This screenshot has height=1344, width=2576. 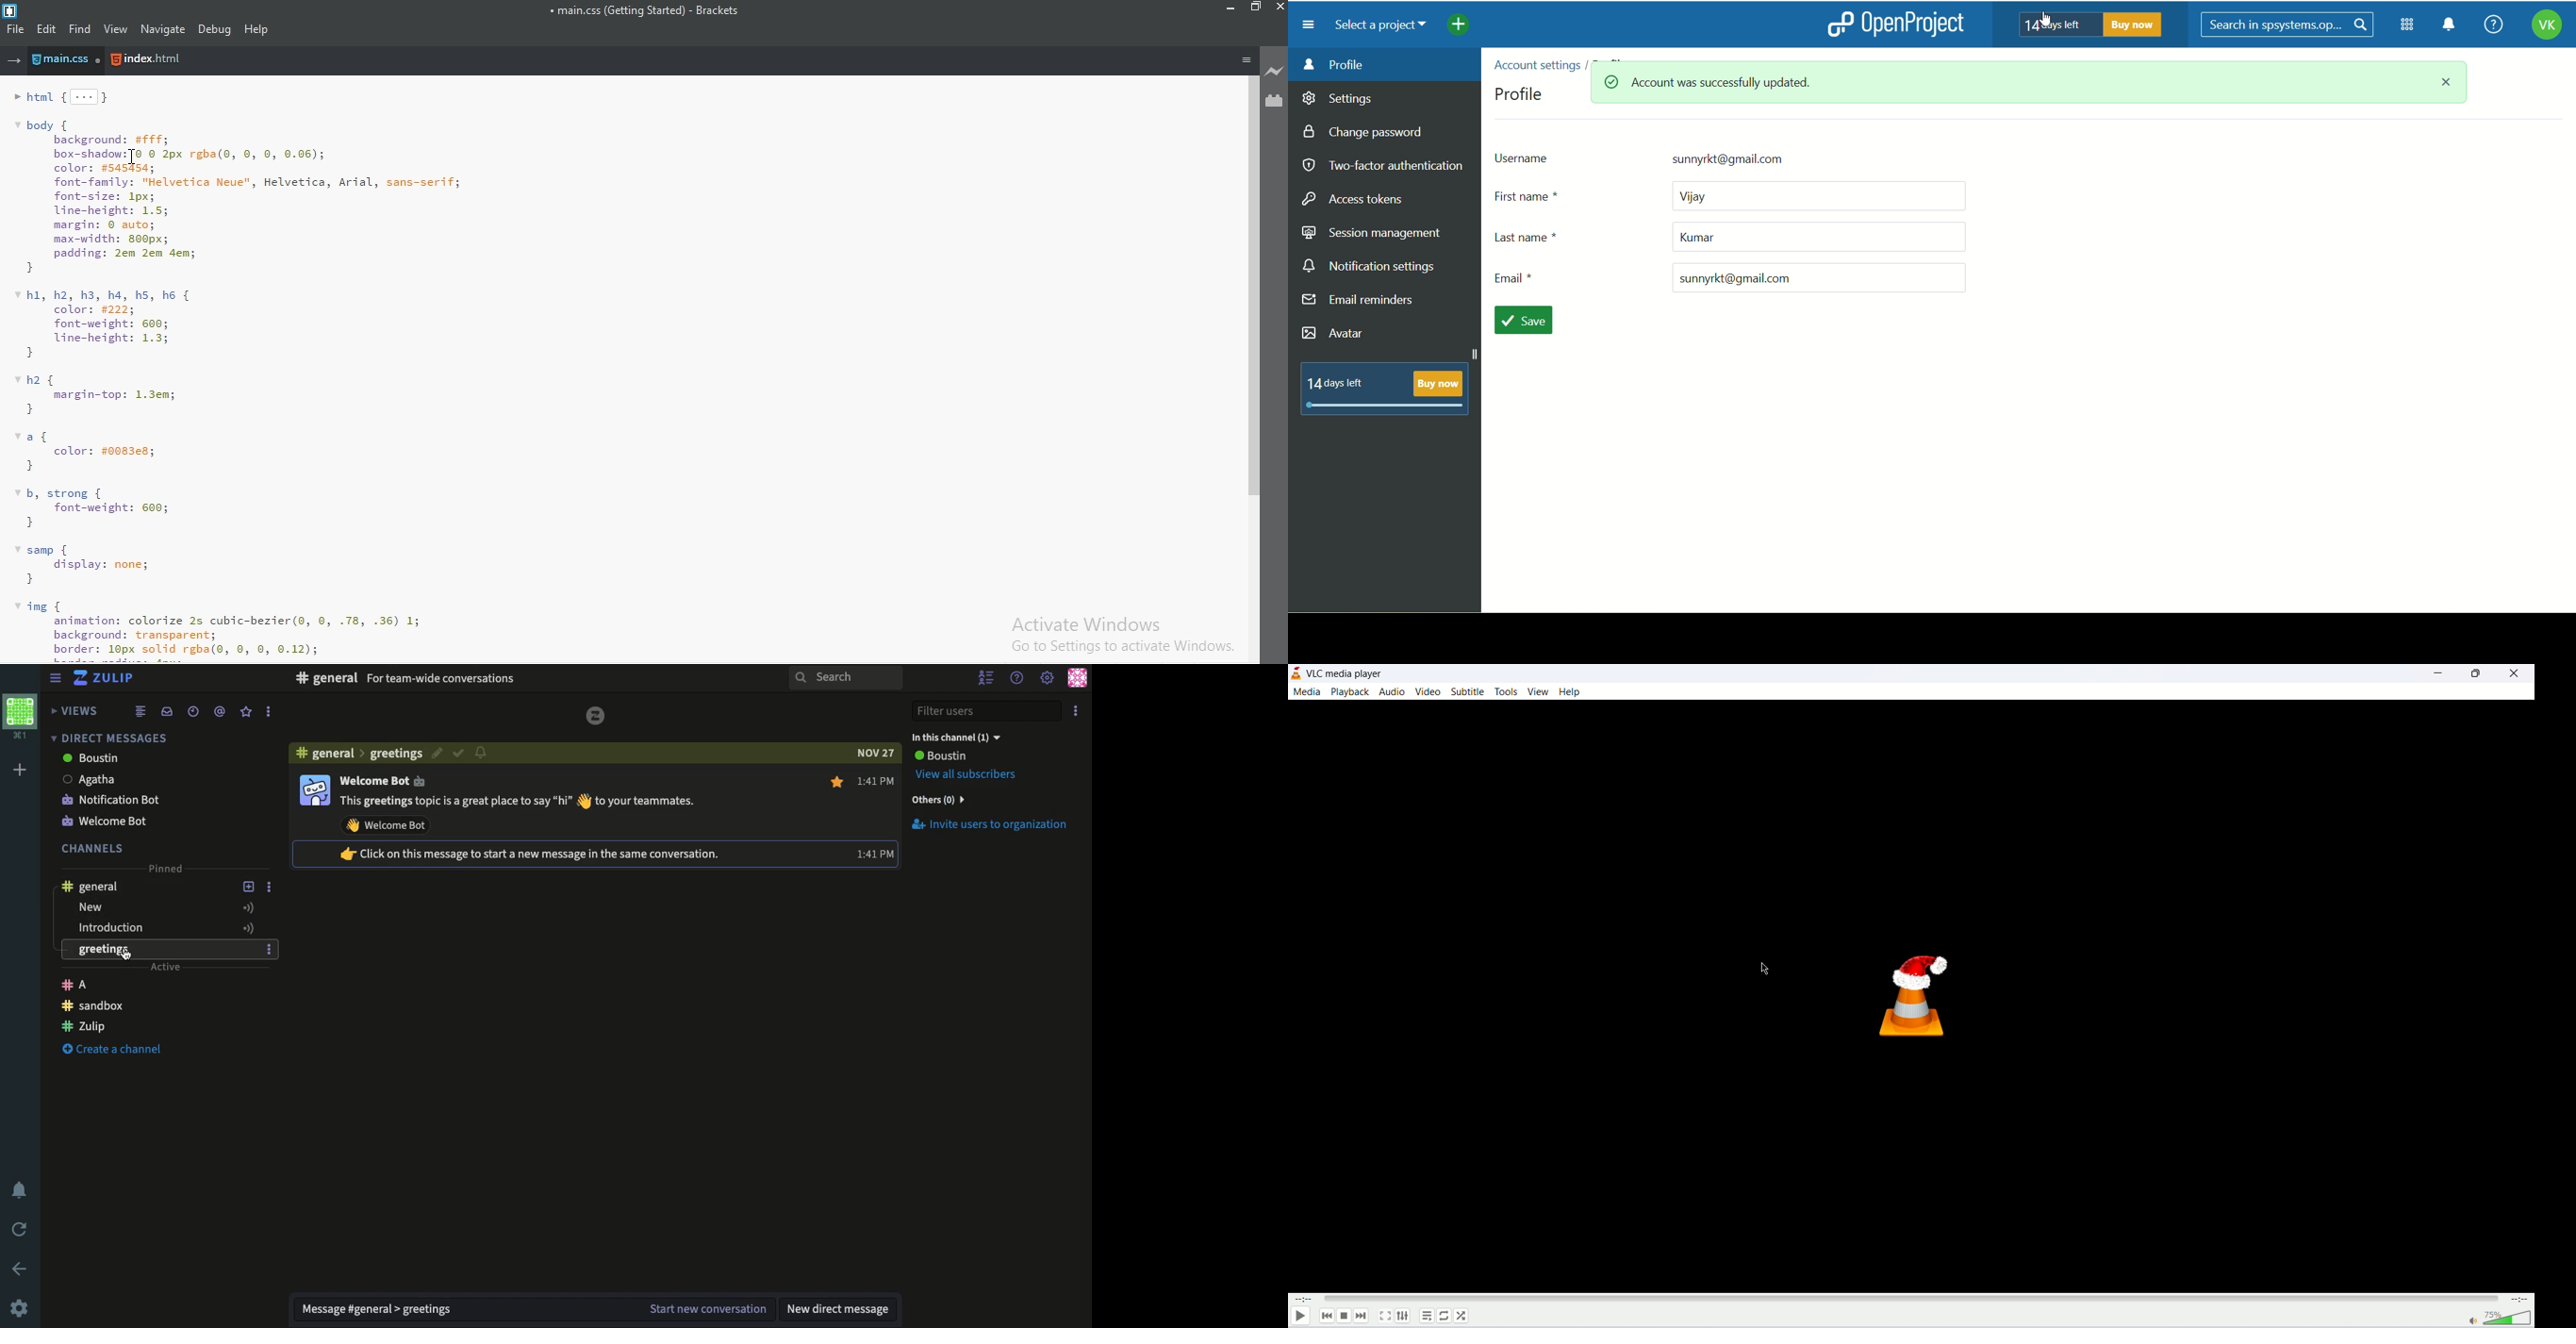 I want to click on time, so click(x=876, y=853).